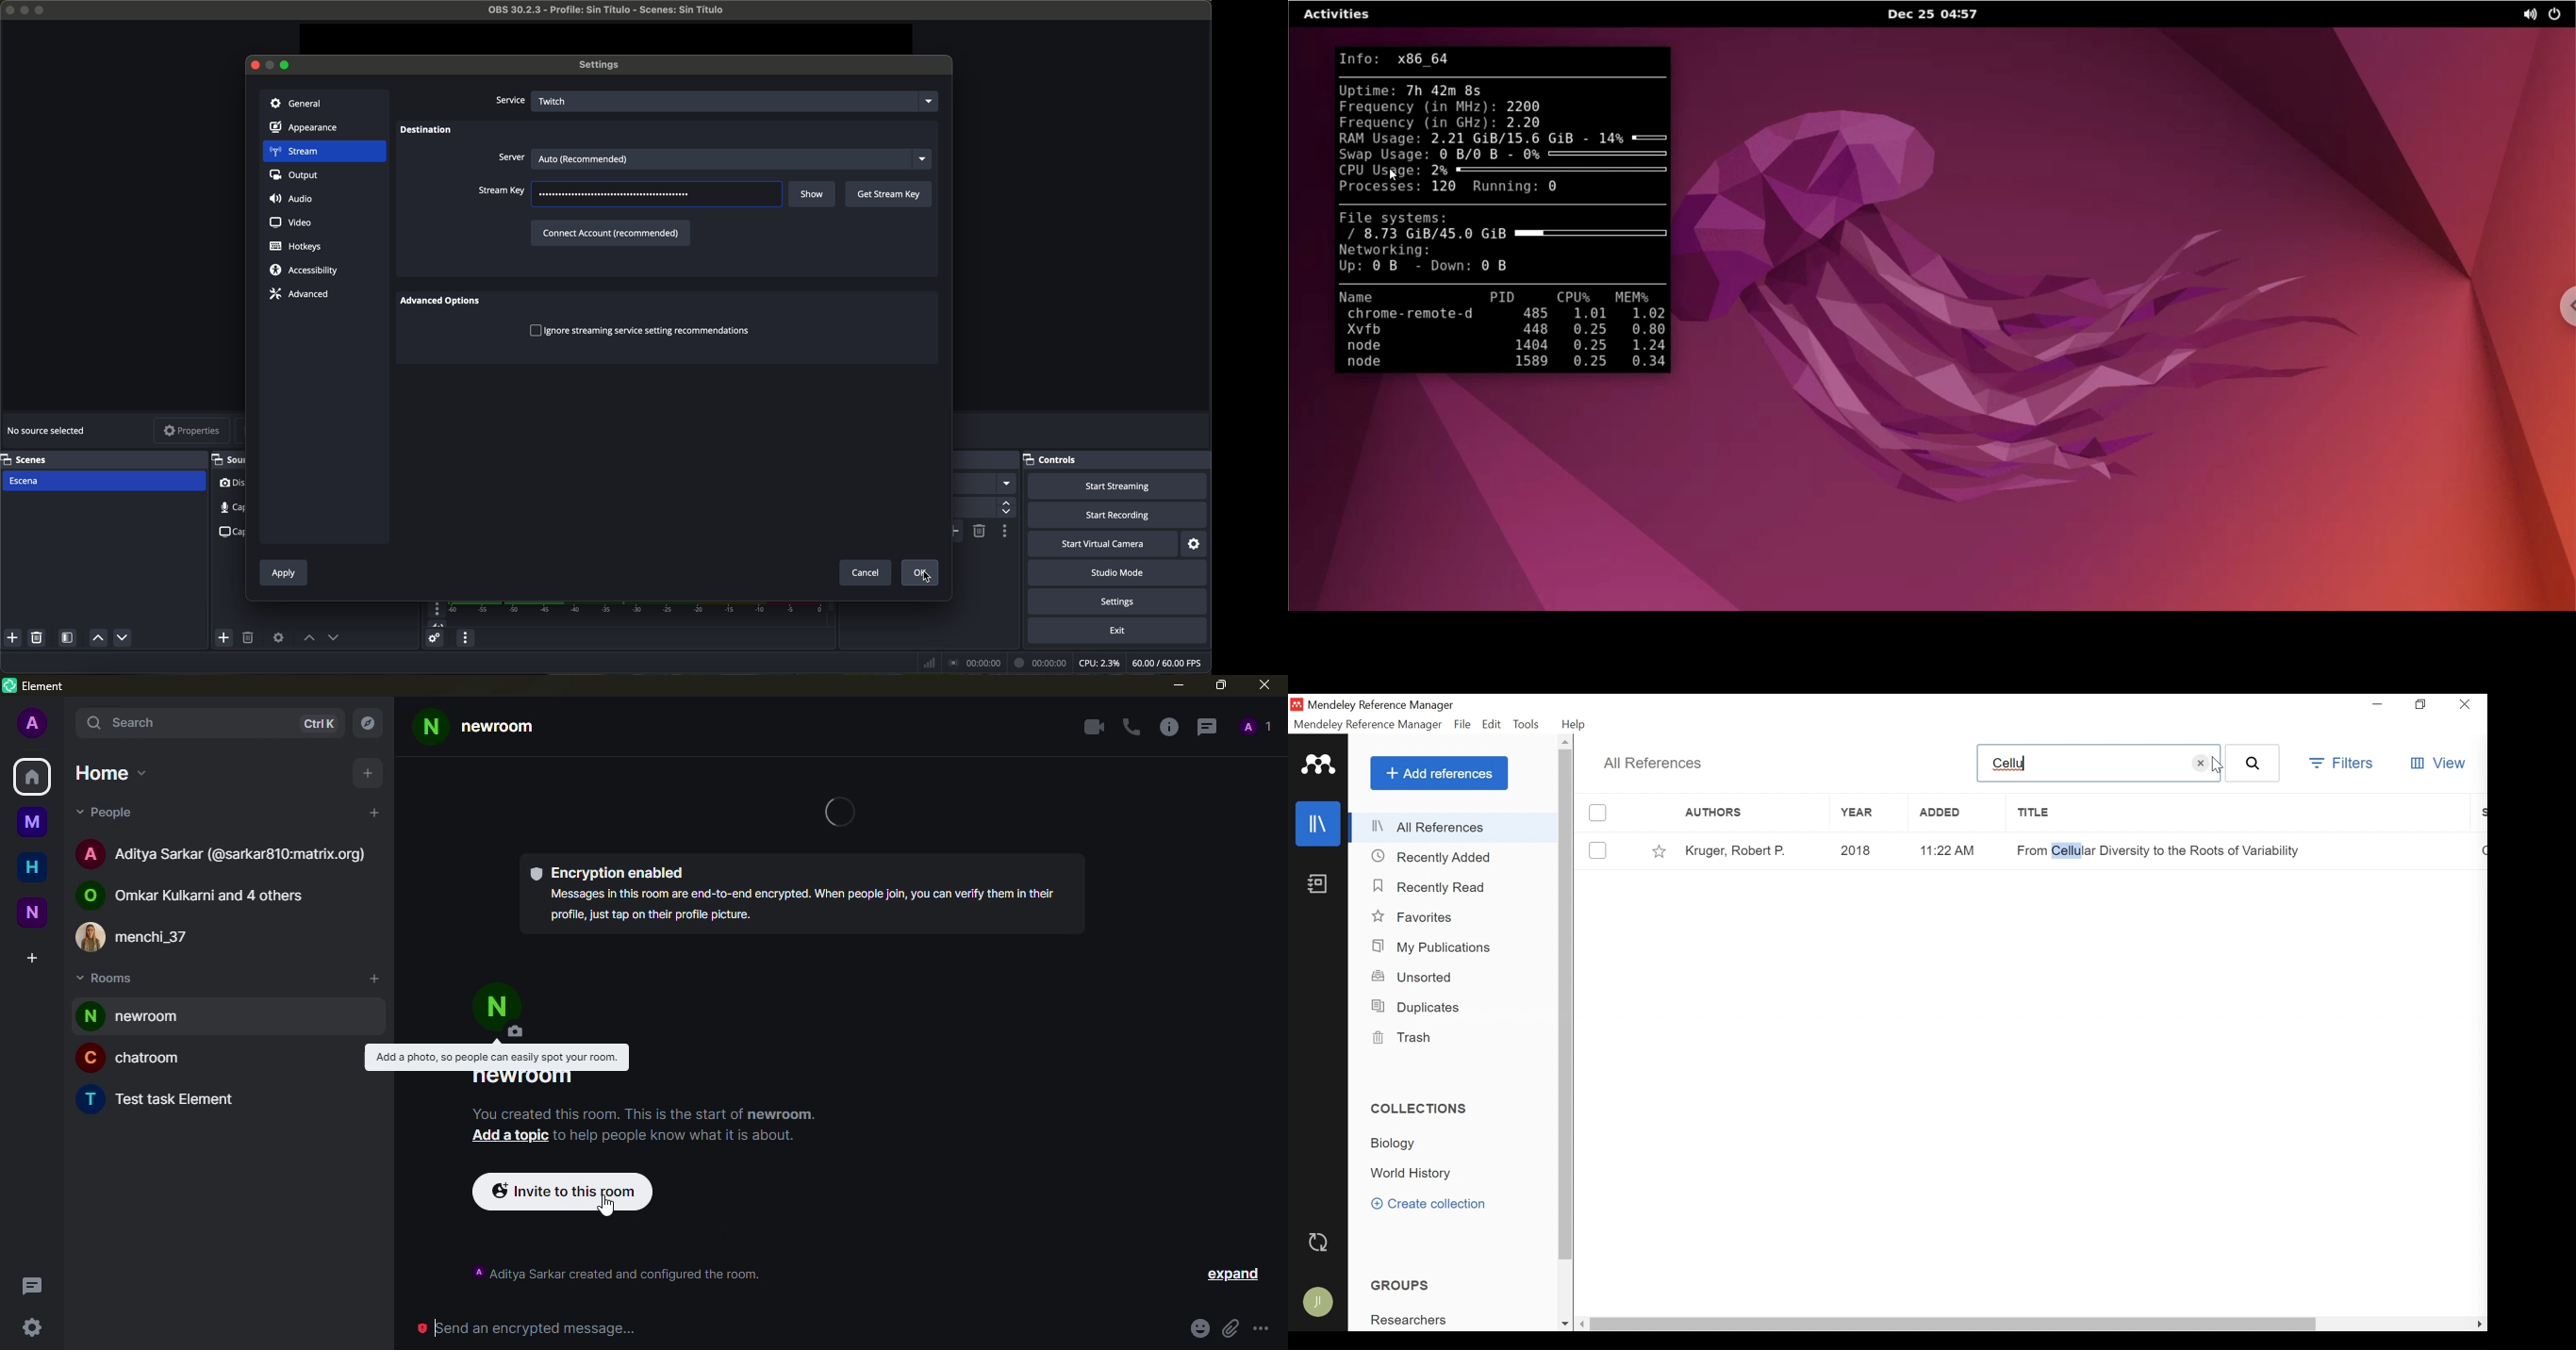  What do you see at coordinates (310, 129) in the screenshot?
I see `appearance` at bounding box center [310, 129].